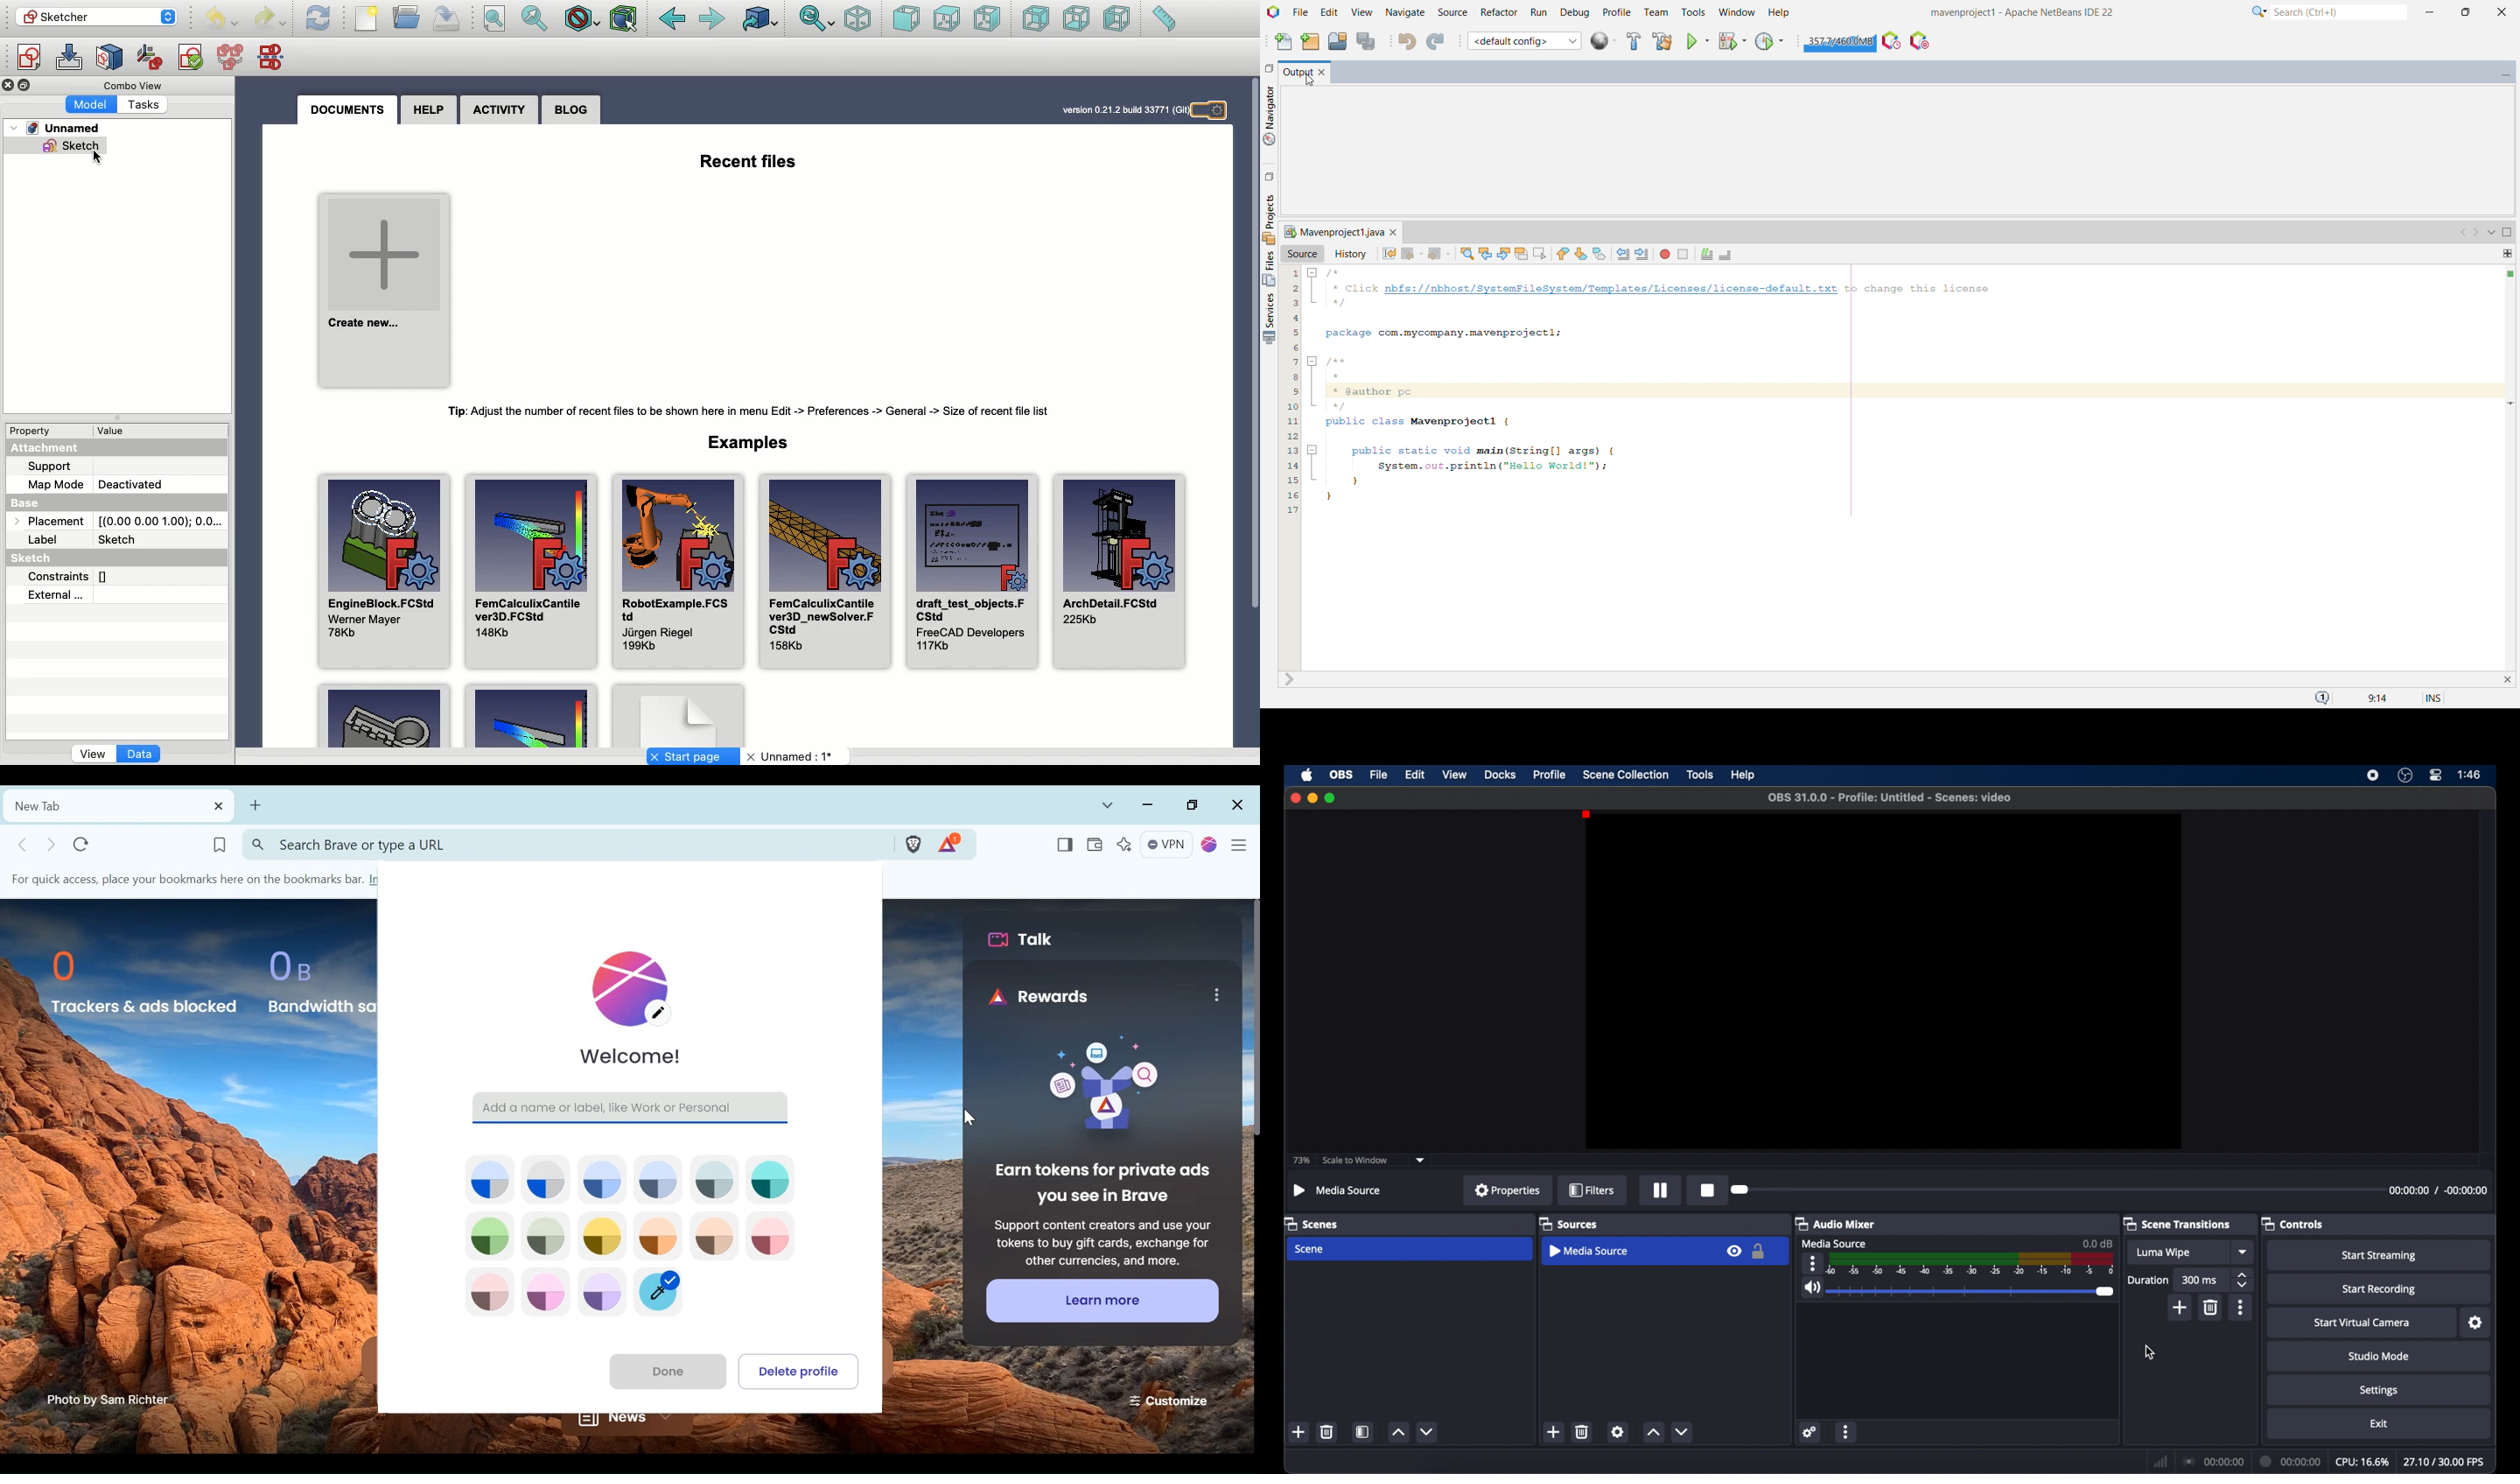  What do you see at coordinates (110, 59) in the screenshot?
I see `Map sketch to face` at bounding box center [110, 59].